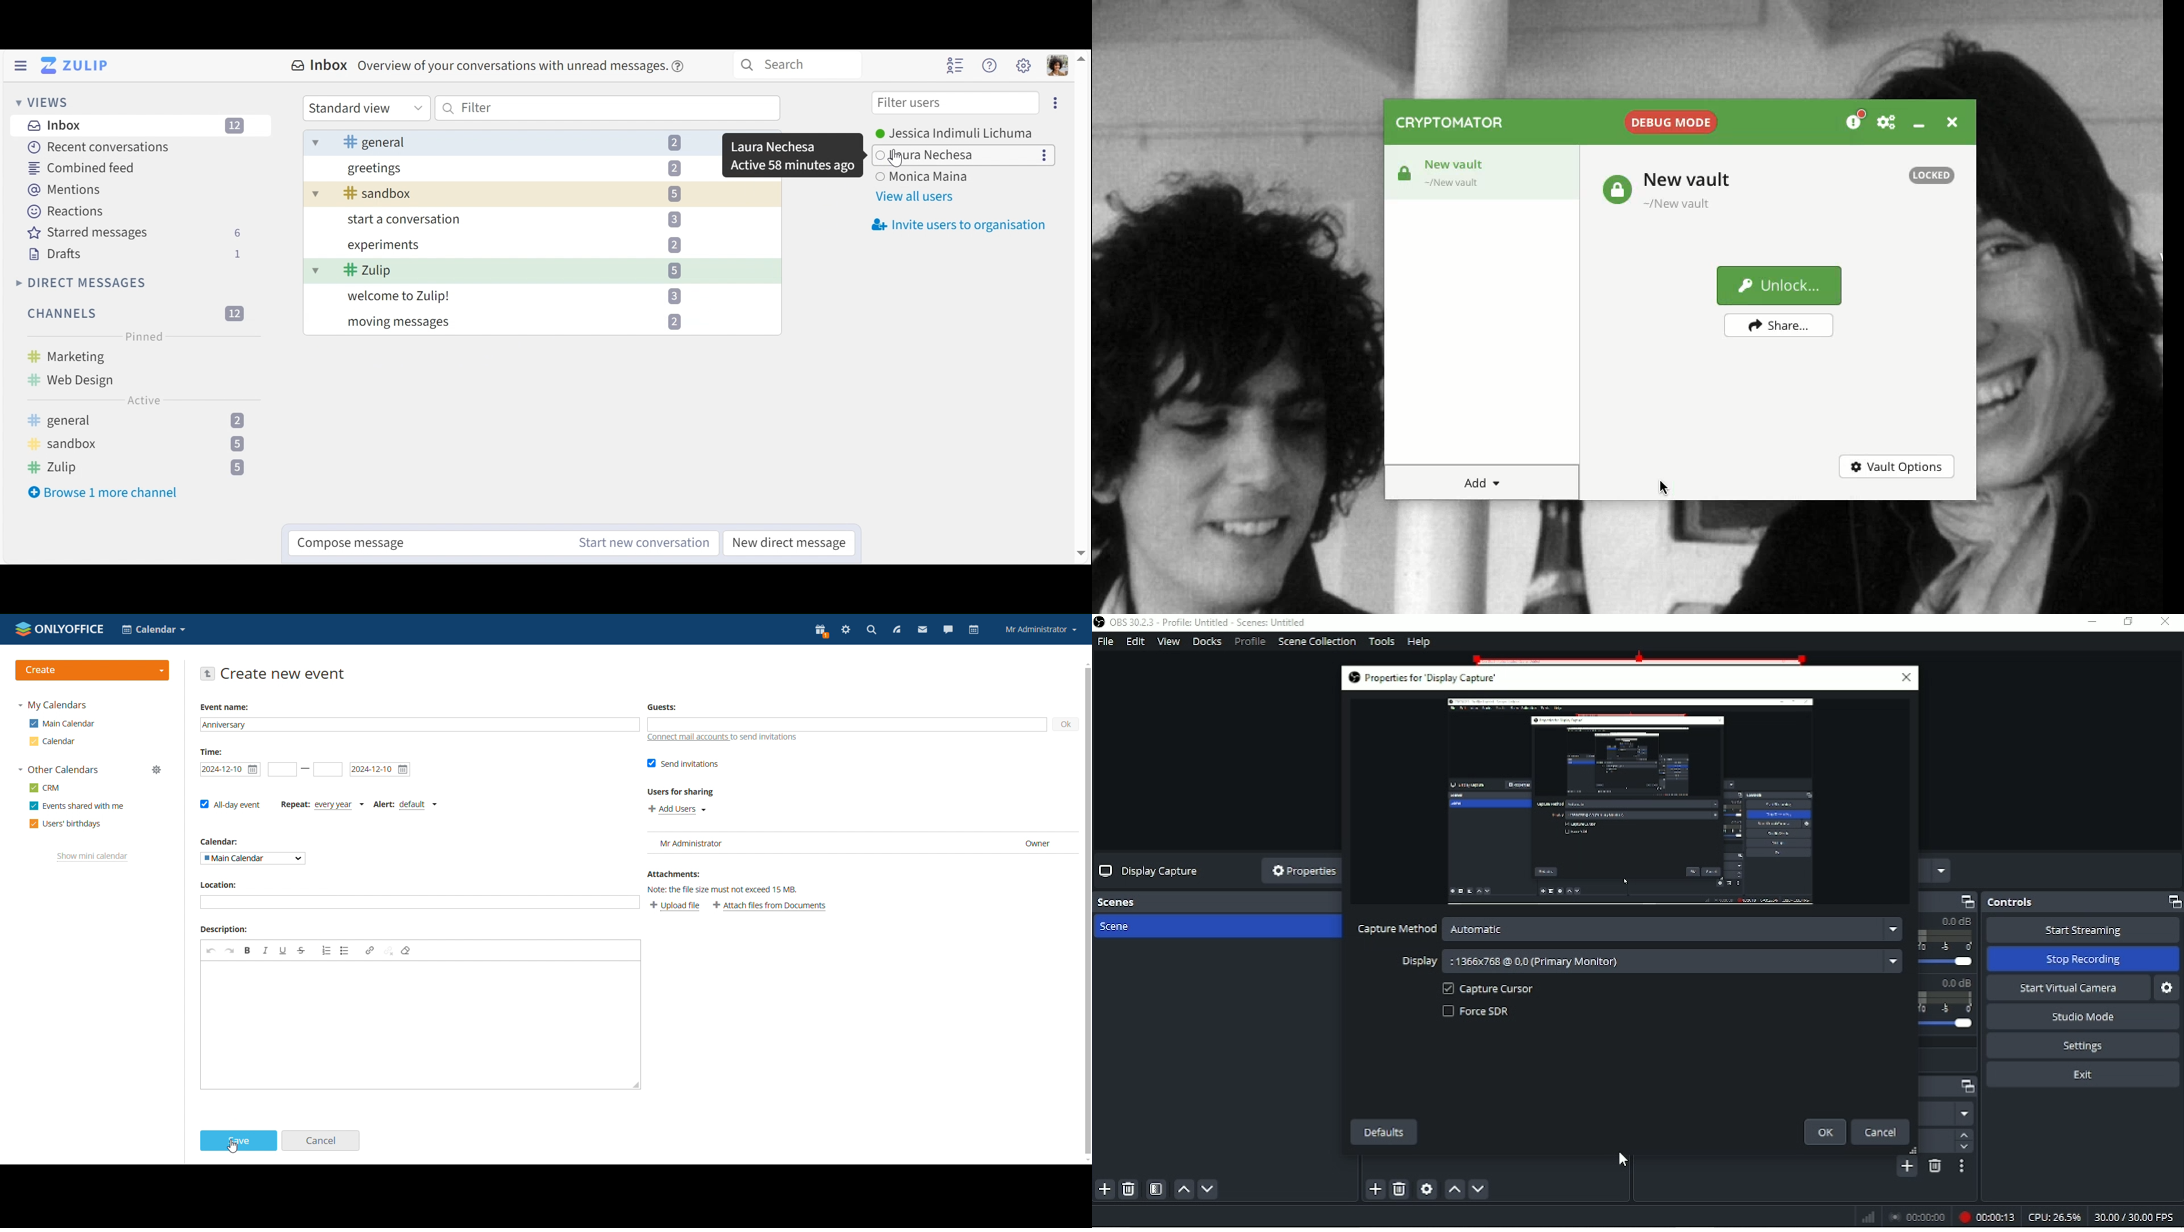  I want to click on Recent Conversation, so click(101, 148).